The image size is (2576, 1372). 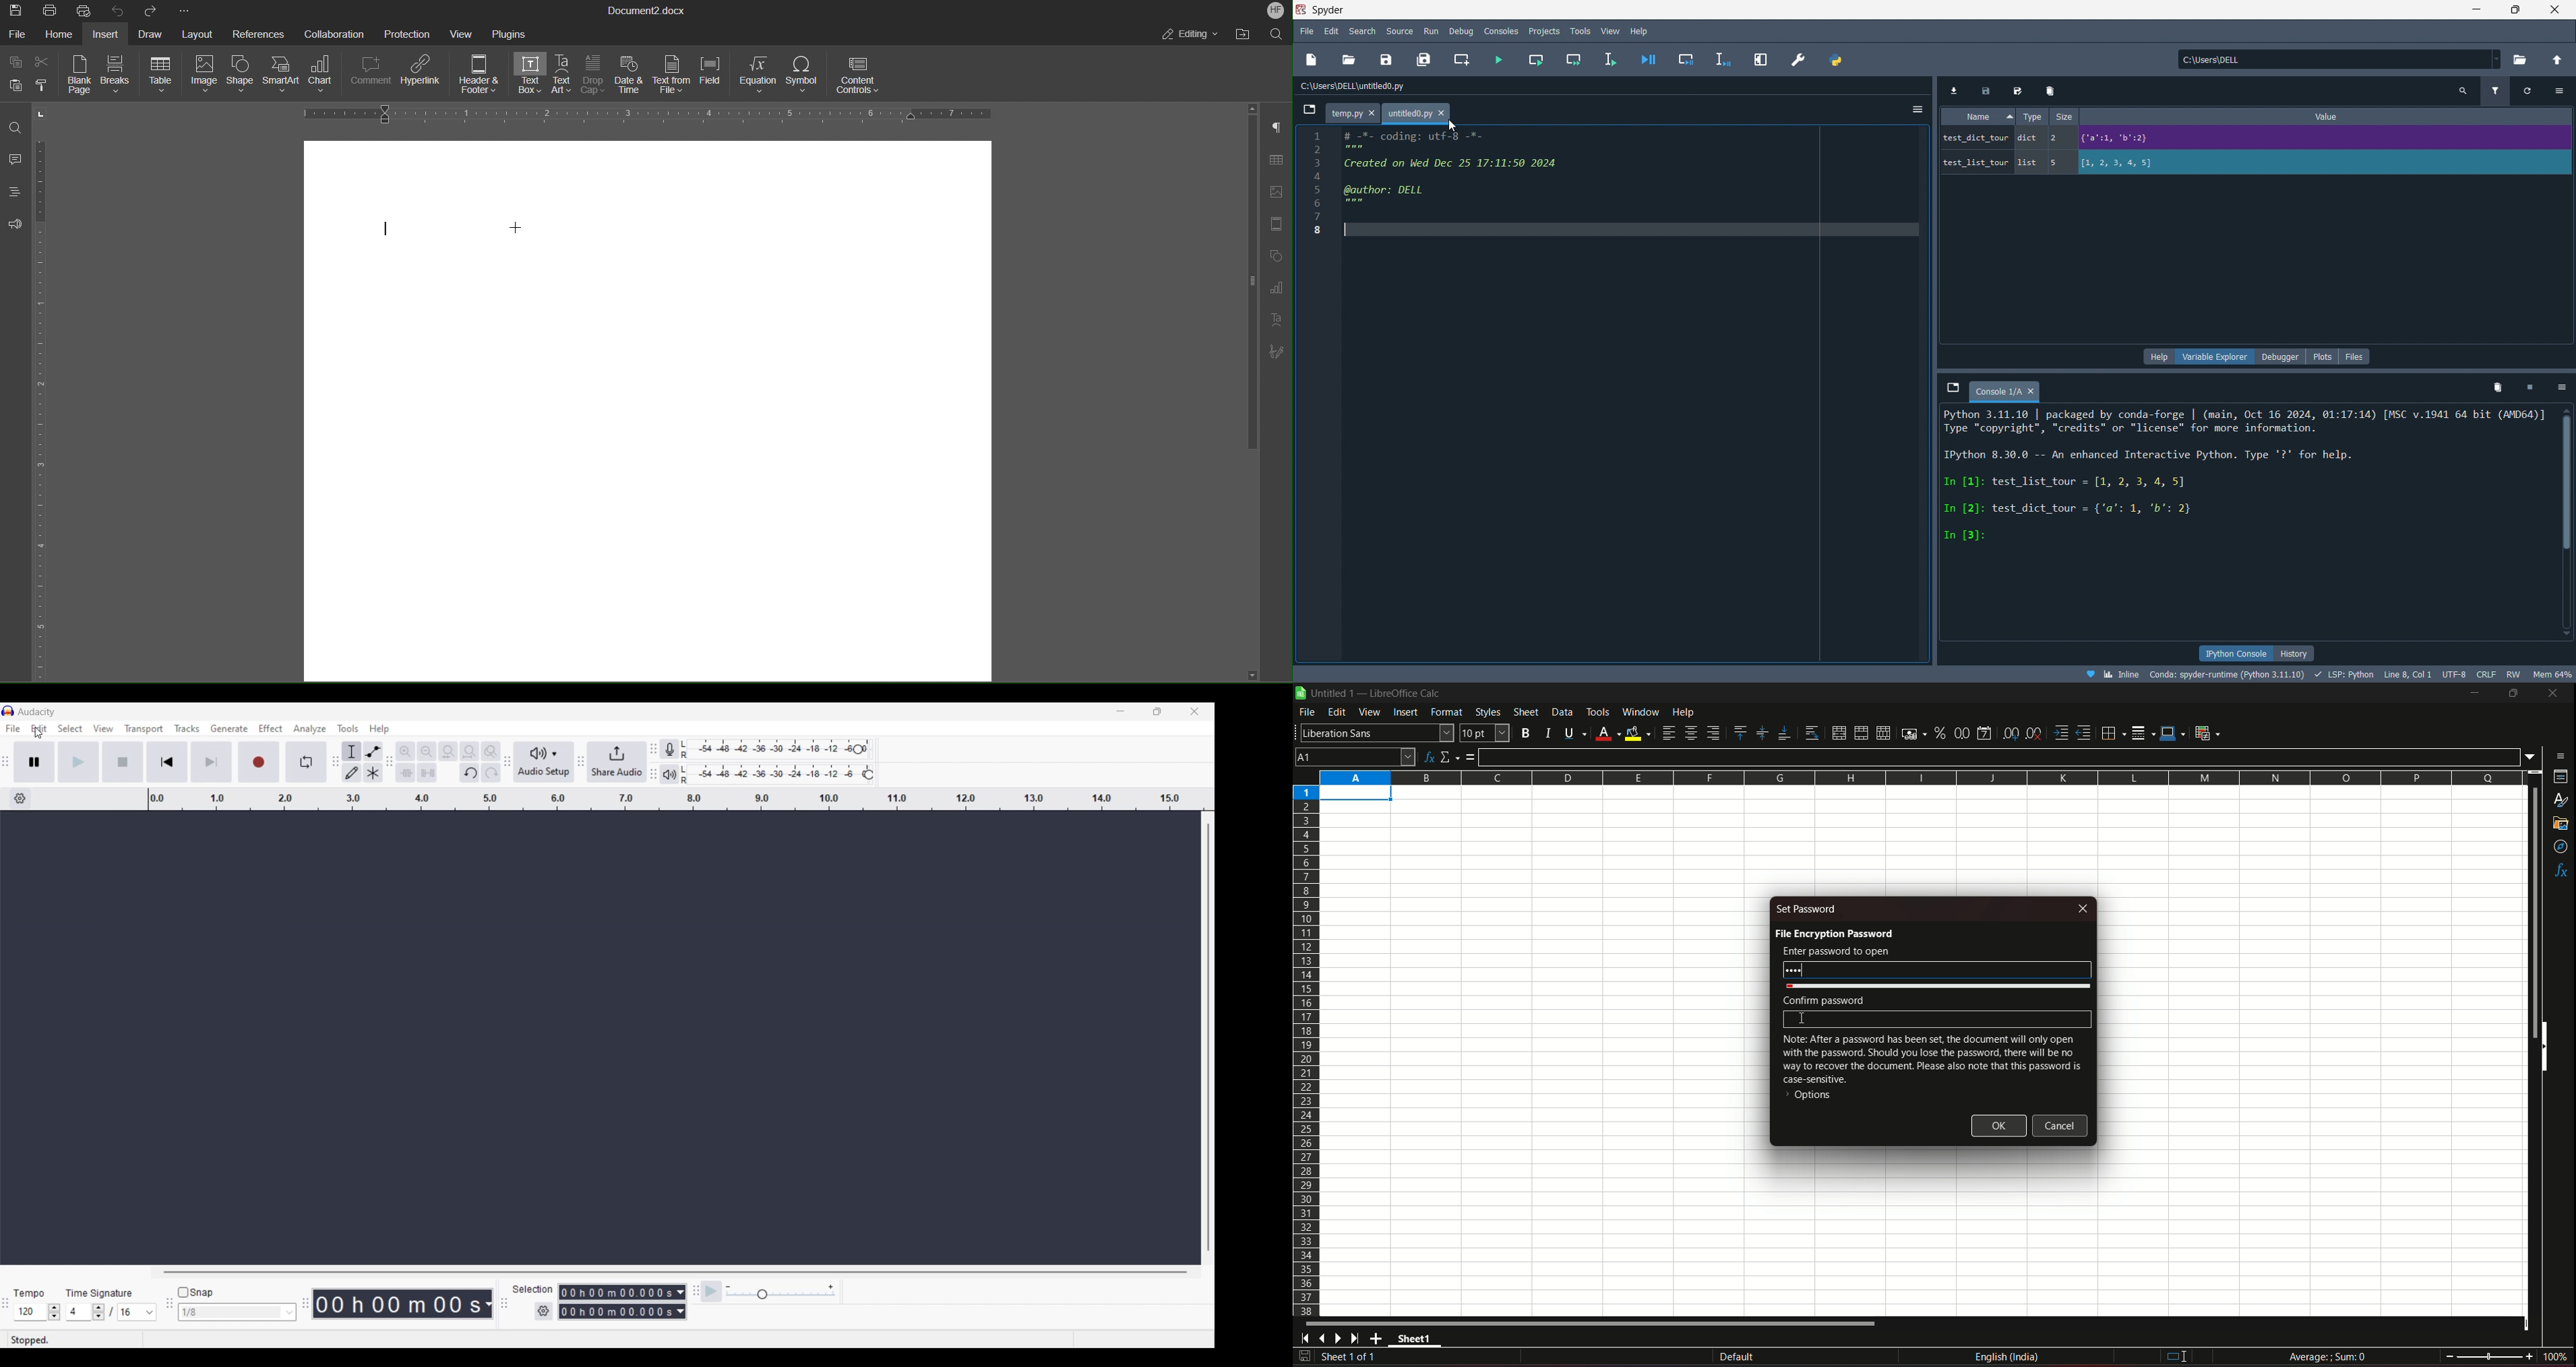 I want to click on Share audio, so click(x=617, y=762).